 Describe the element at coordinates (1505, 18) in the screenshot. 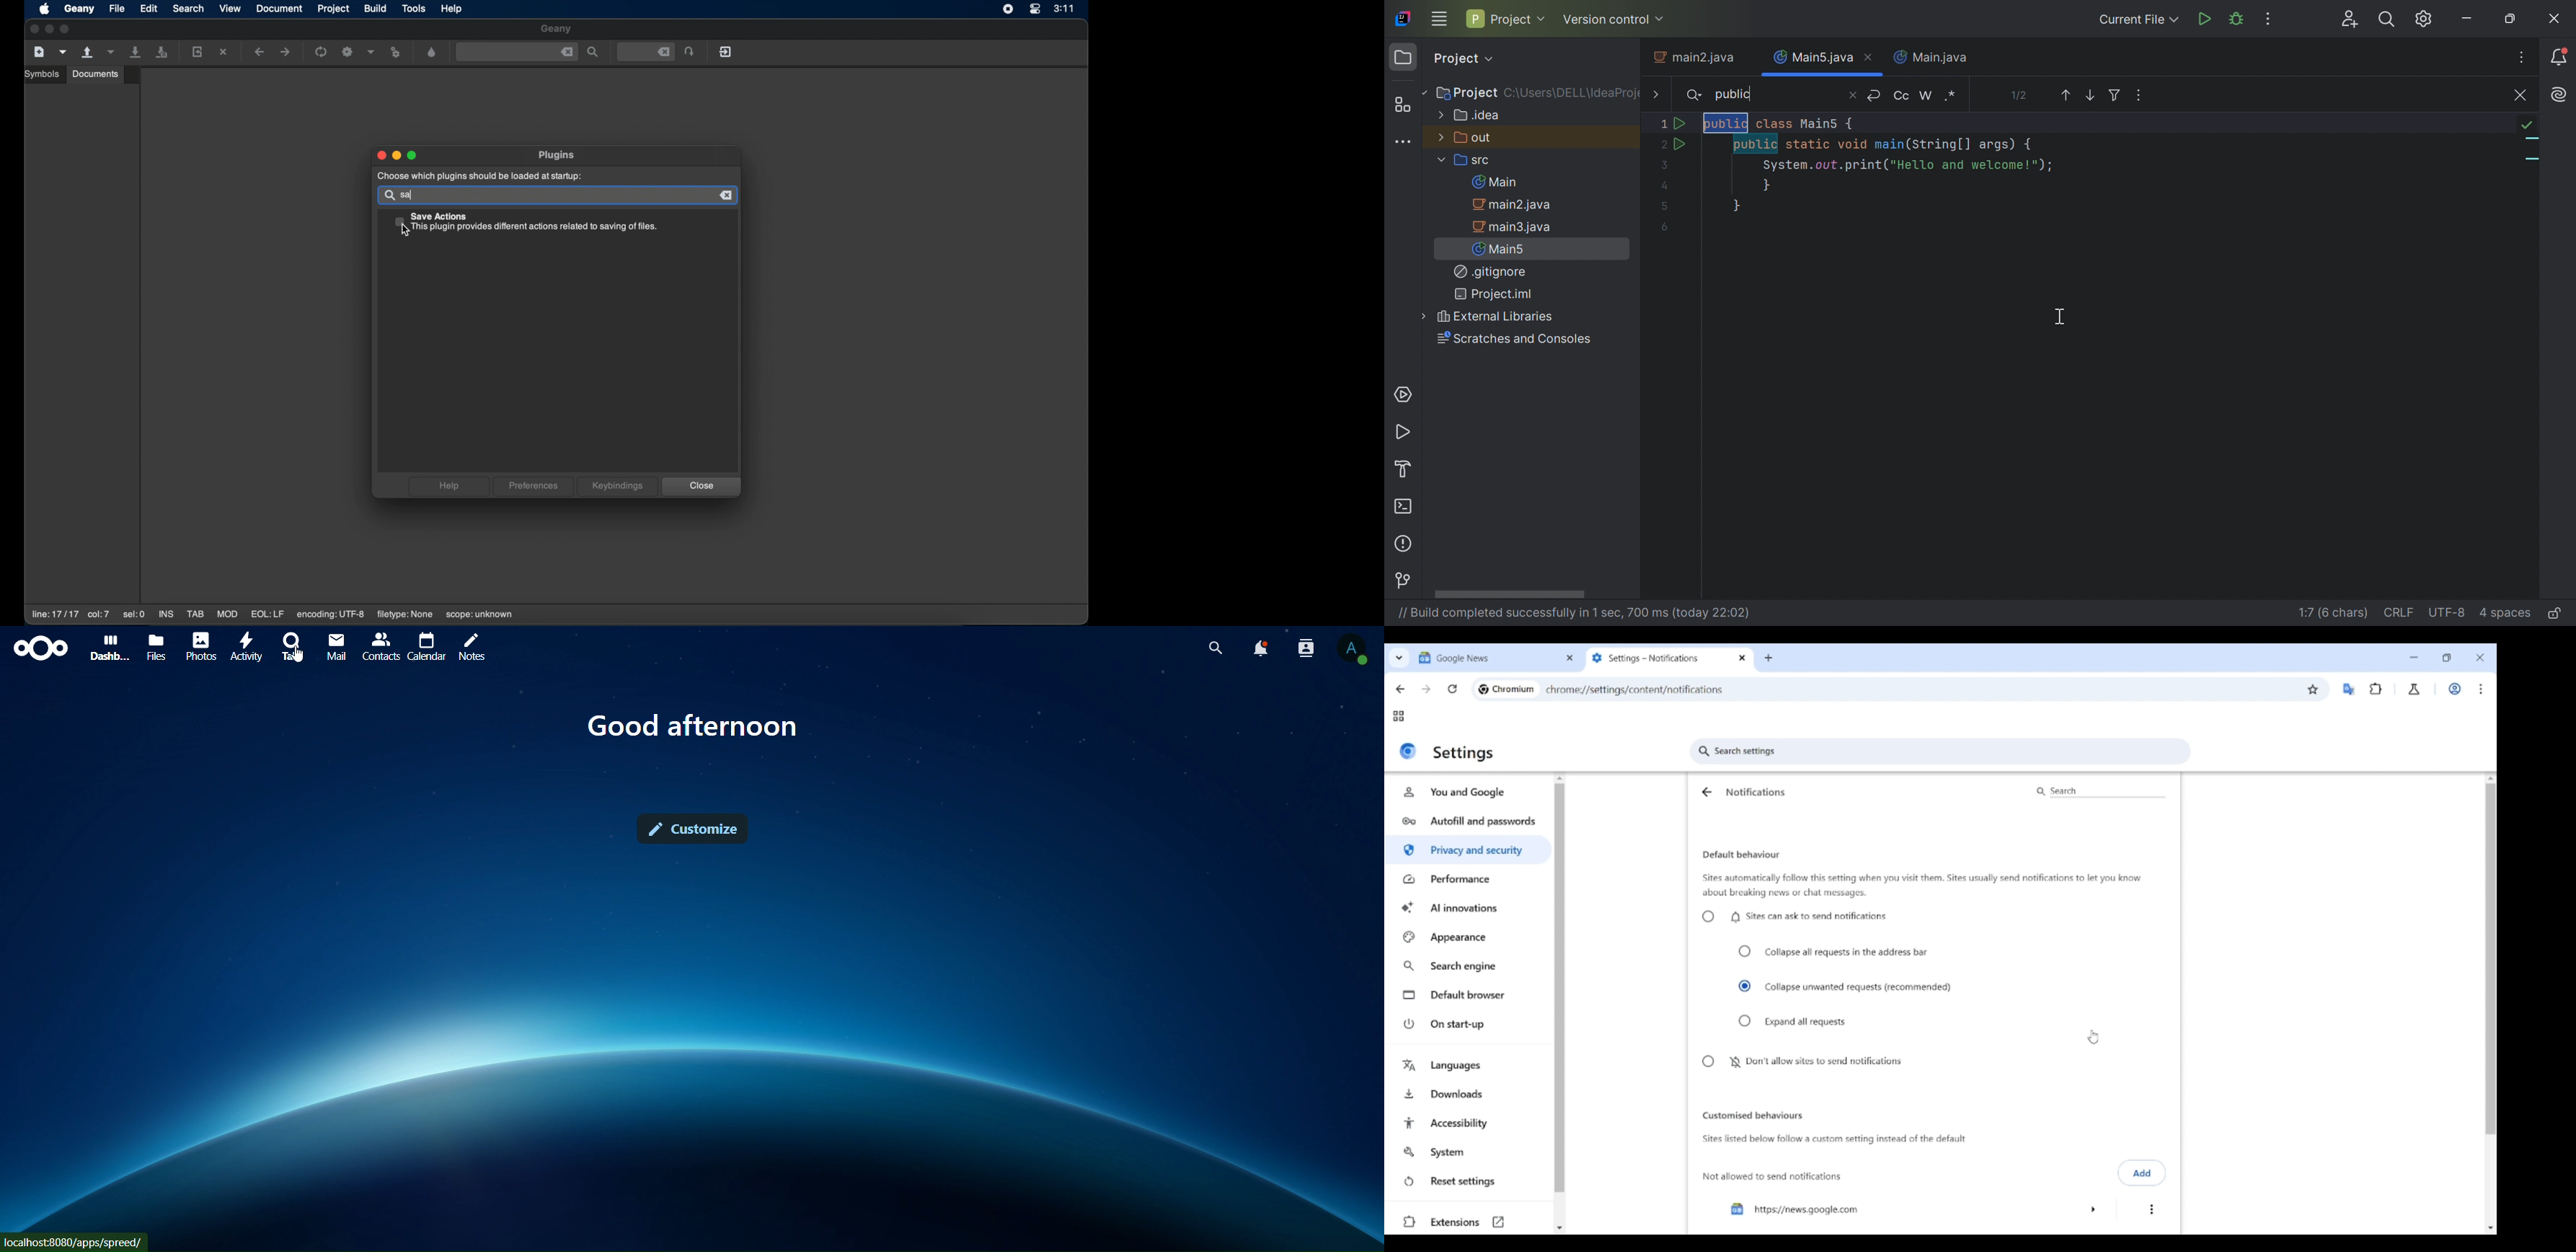

I see `Project` at that location.